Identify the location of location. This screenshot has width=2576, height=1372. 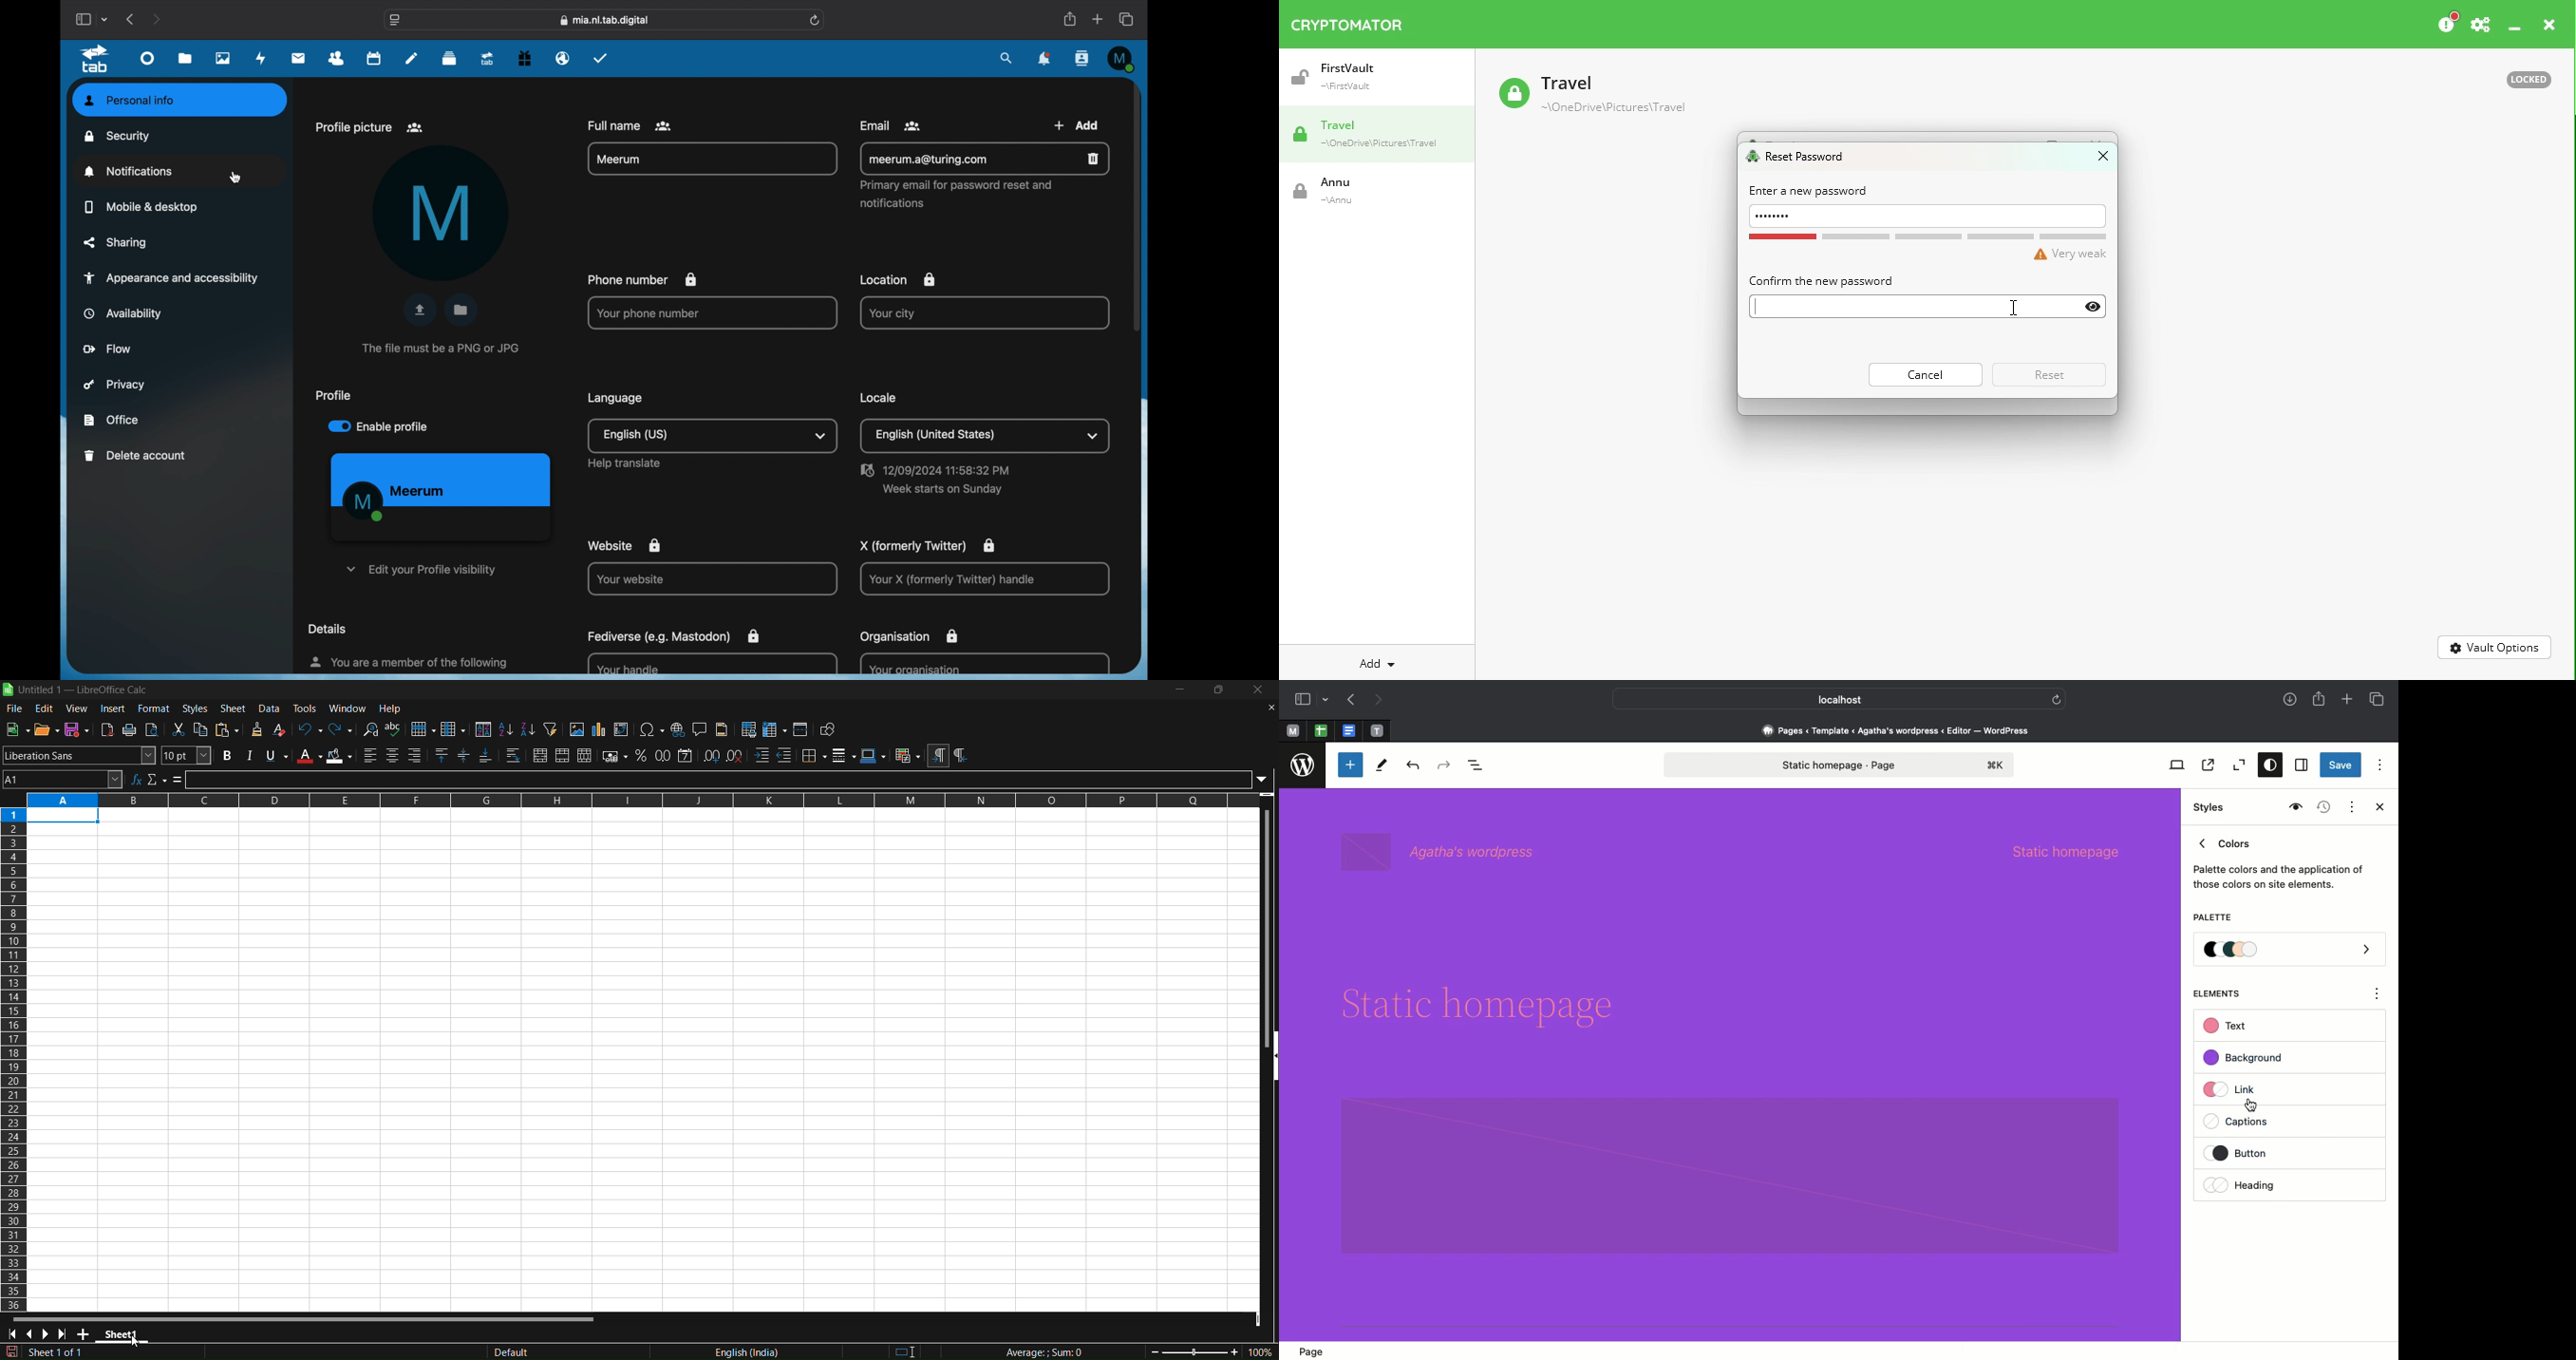
(899, 279).